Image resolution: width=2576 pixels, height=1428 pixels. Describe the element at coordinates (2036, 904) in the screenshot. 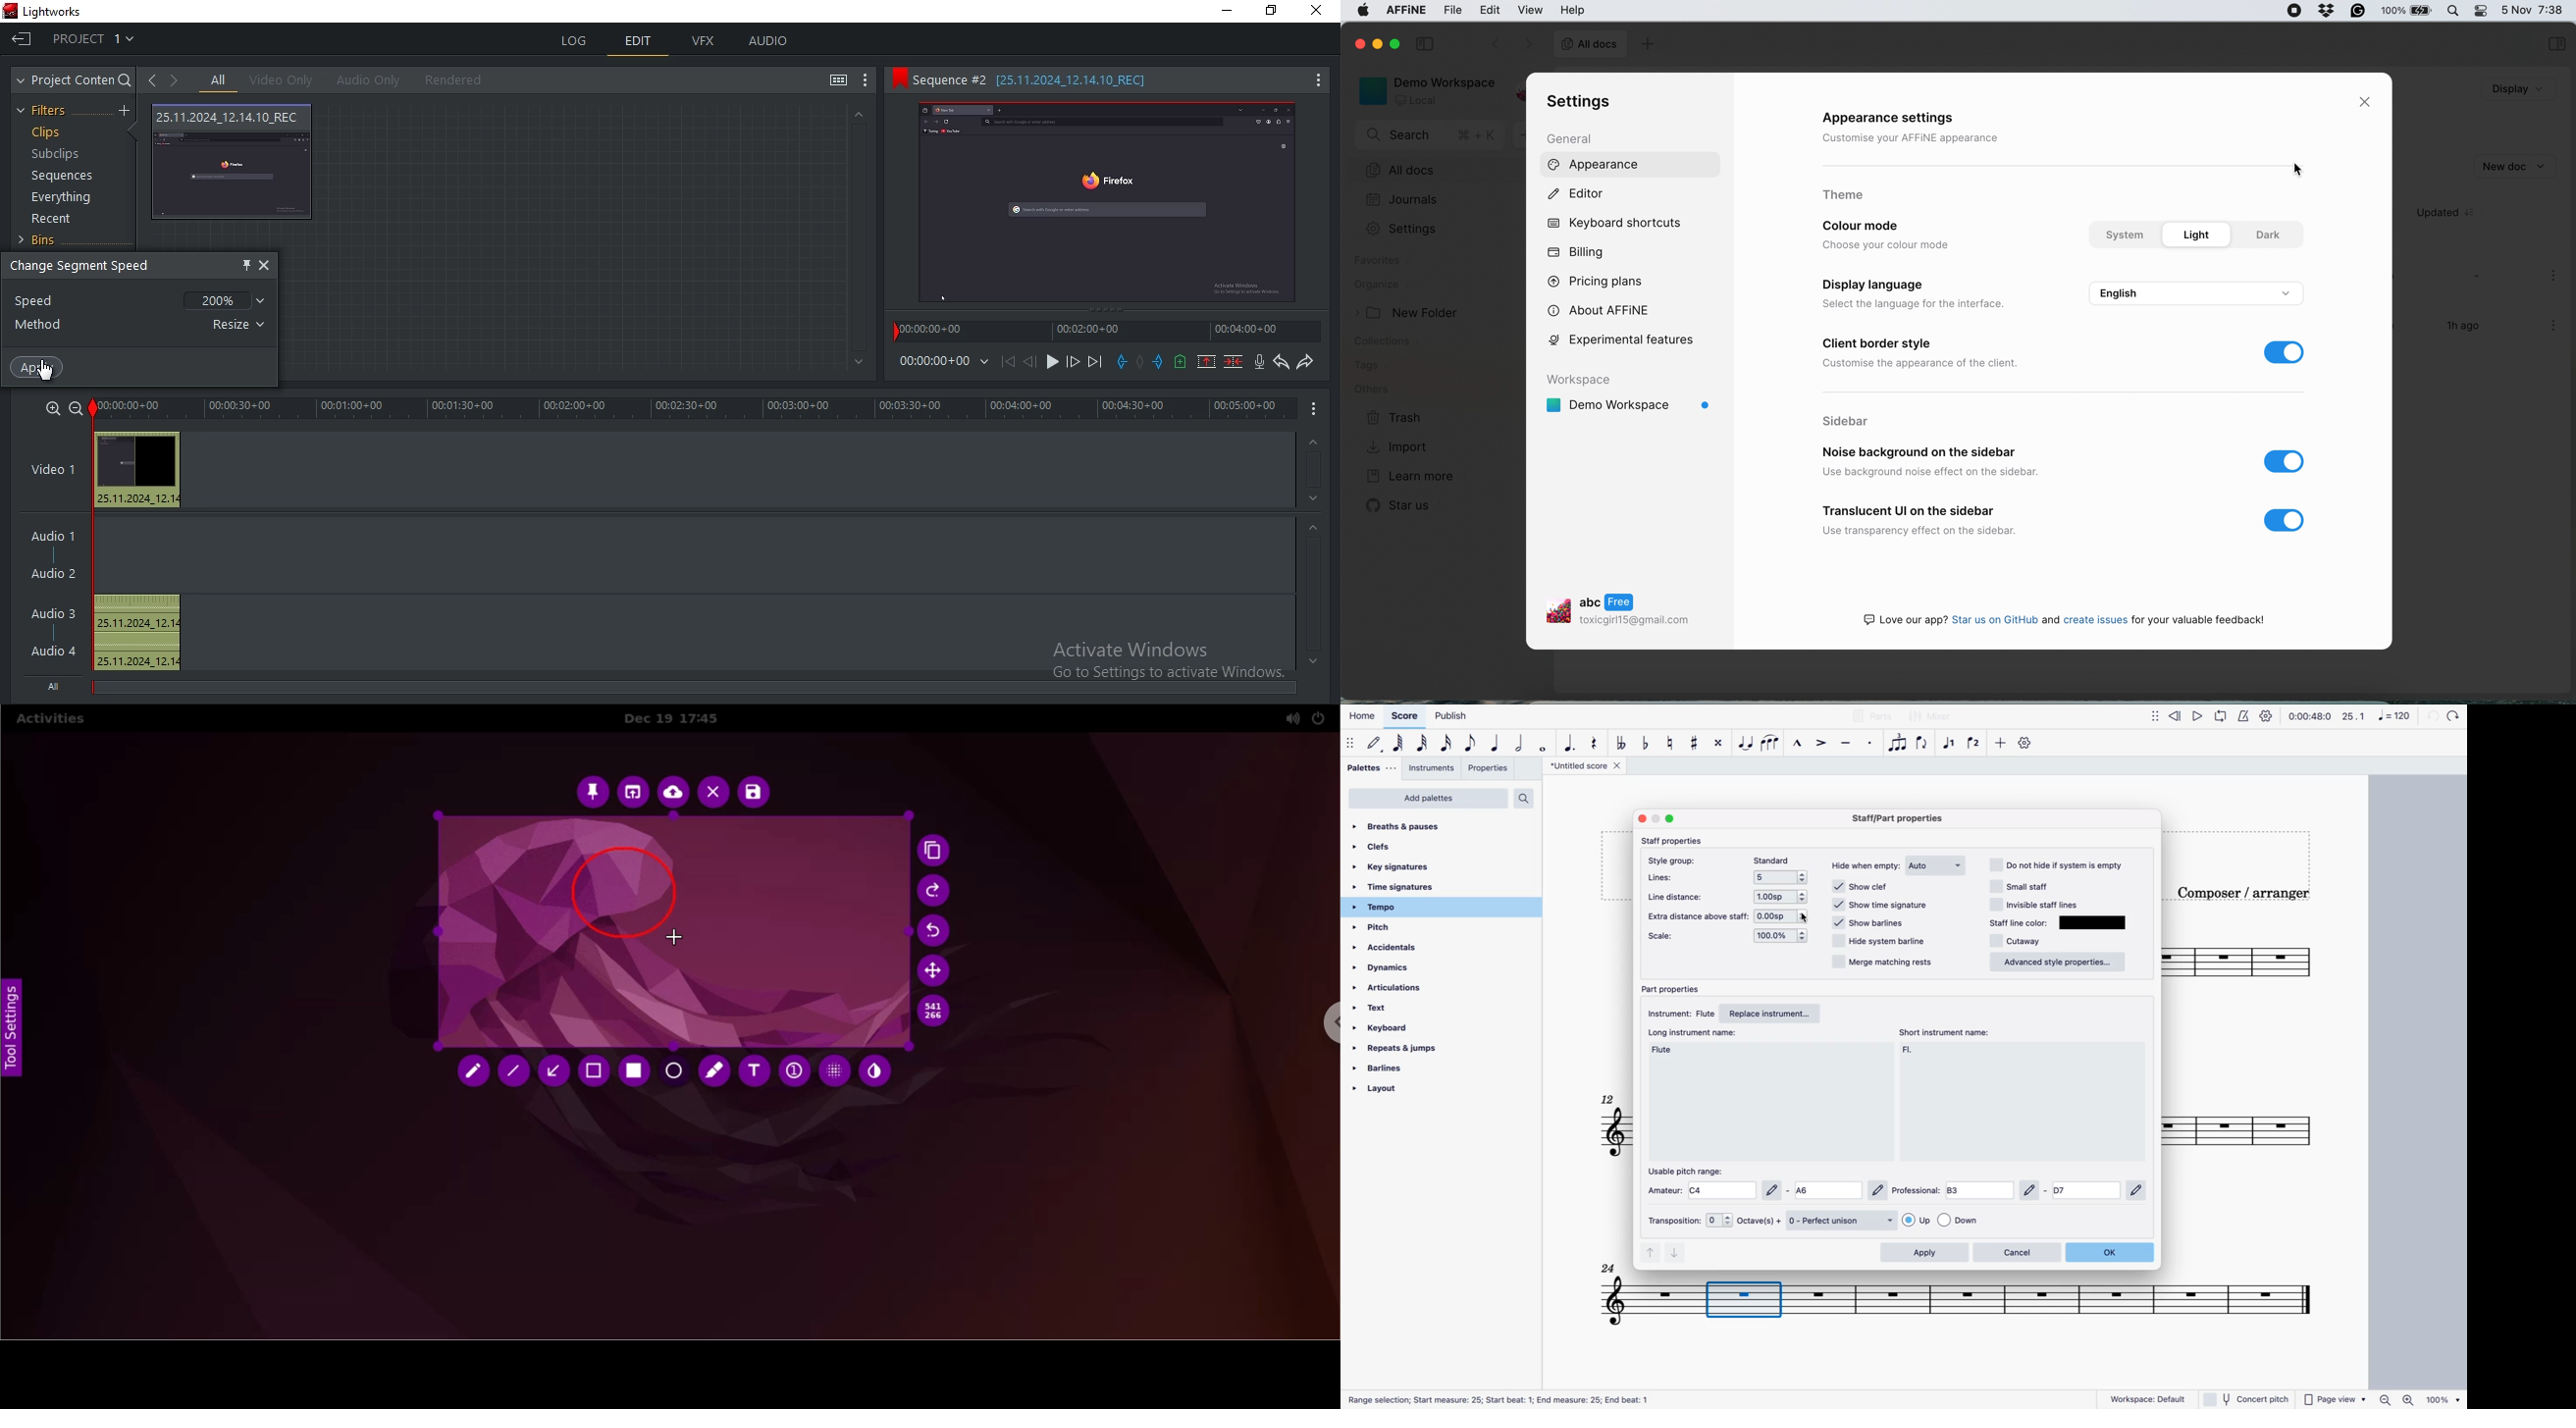

I see `invisible staff line` at that location.